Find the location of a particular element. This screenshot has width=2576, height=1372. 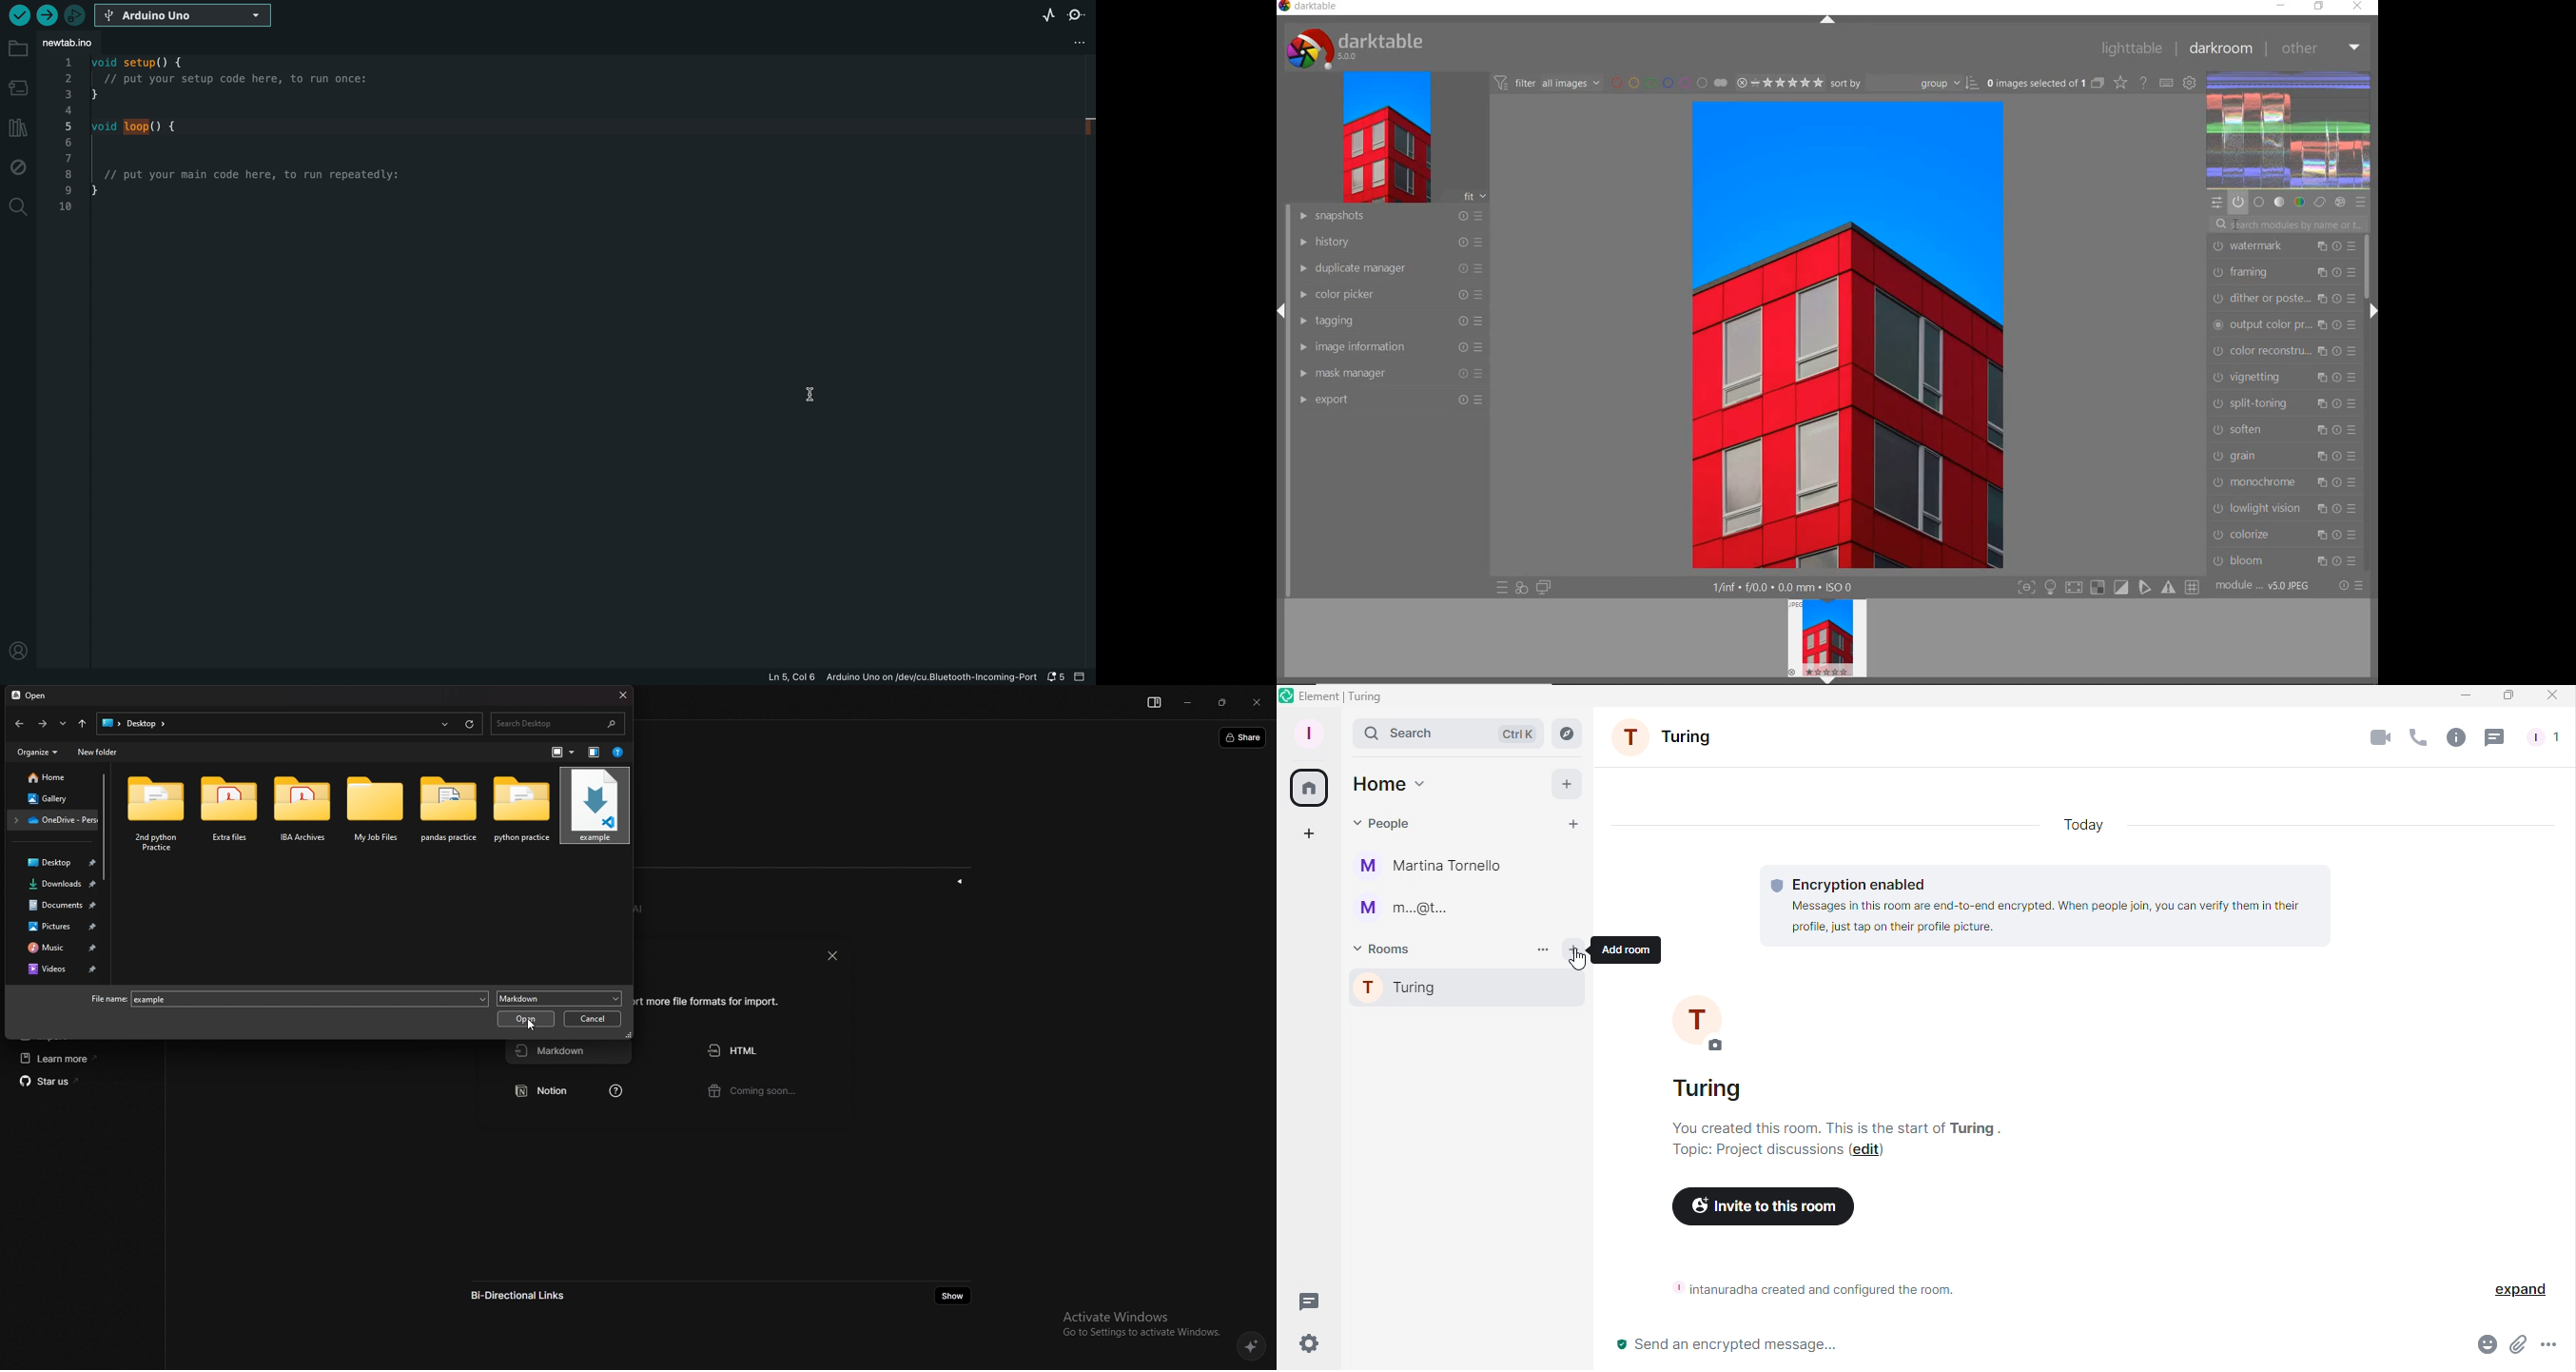

affine AI is located at coordinates (1252, 1345).